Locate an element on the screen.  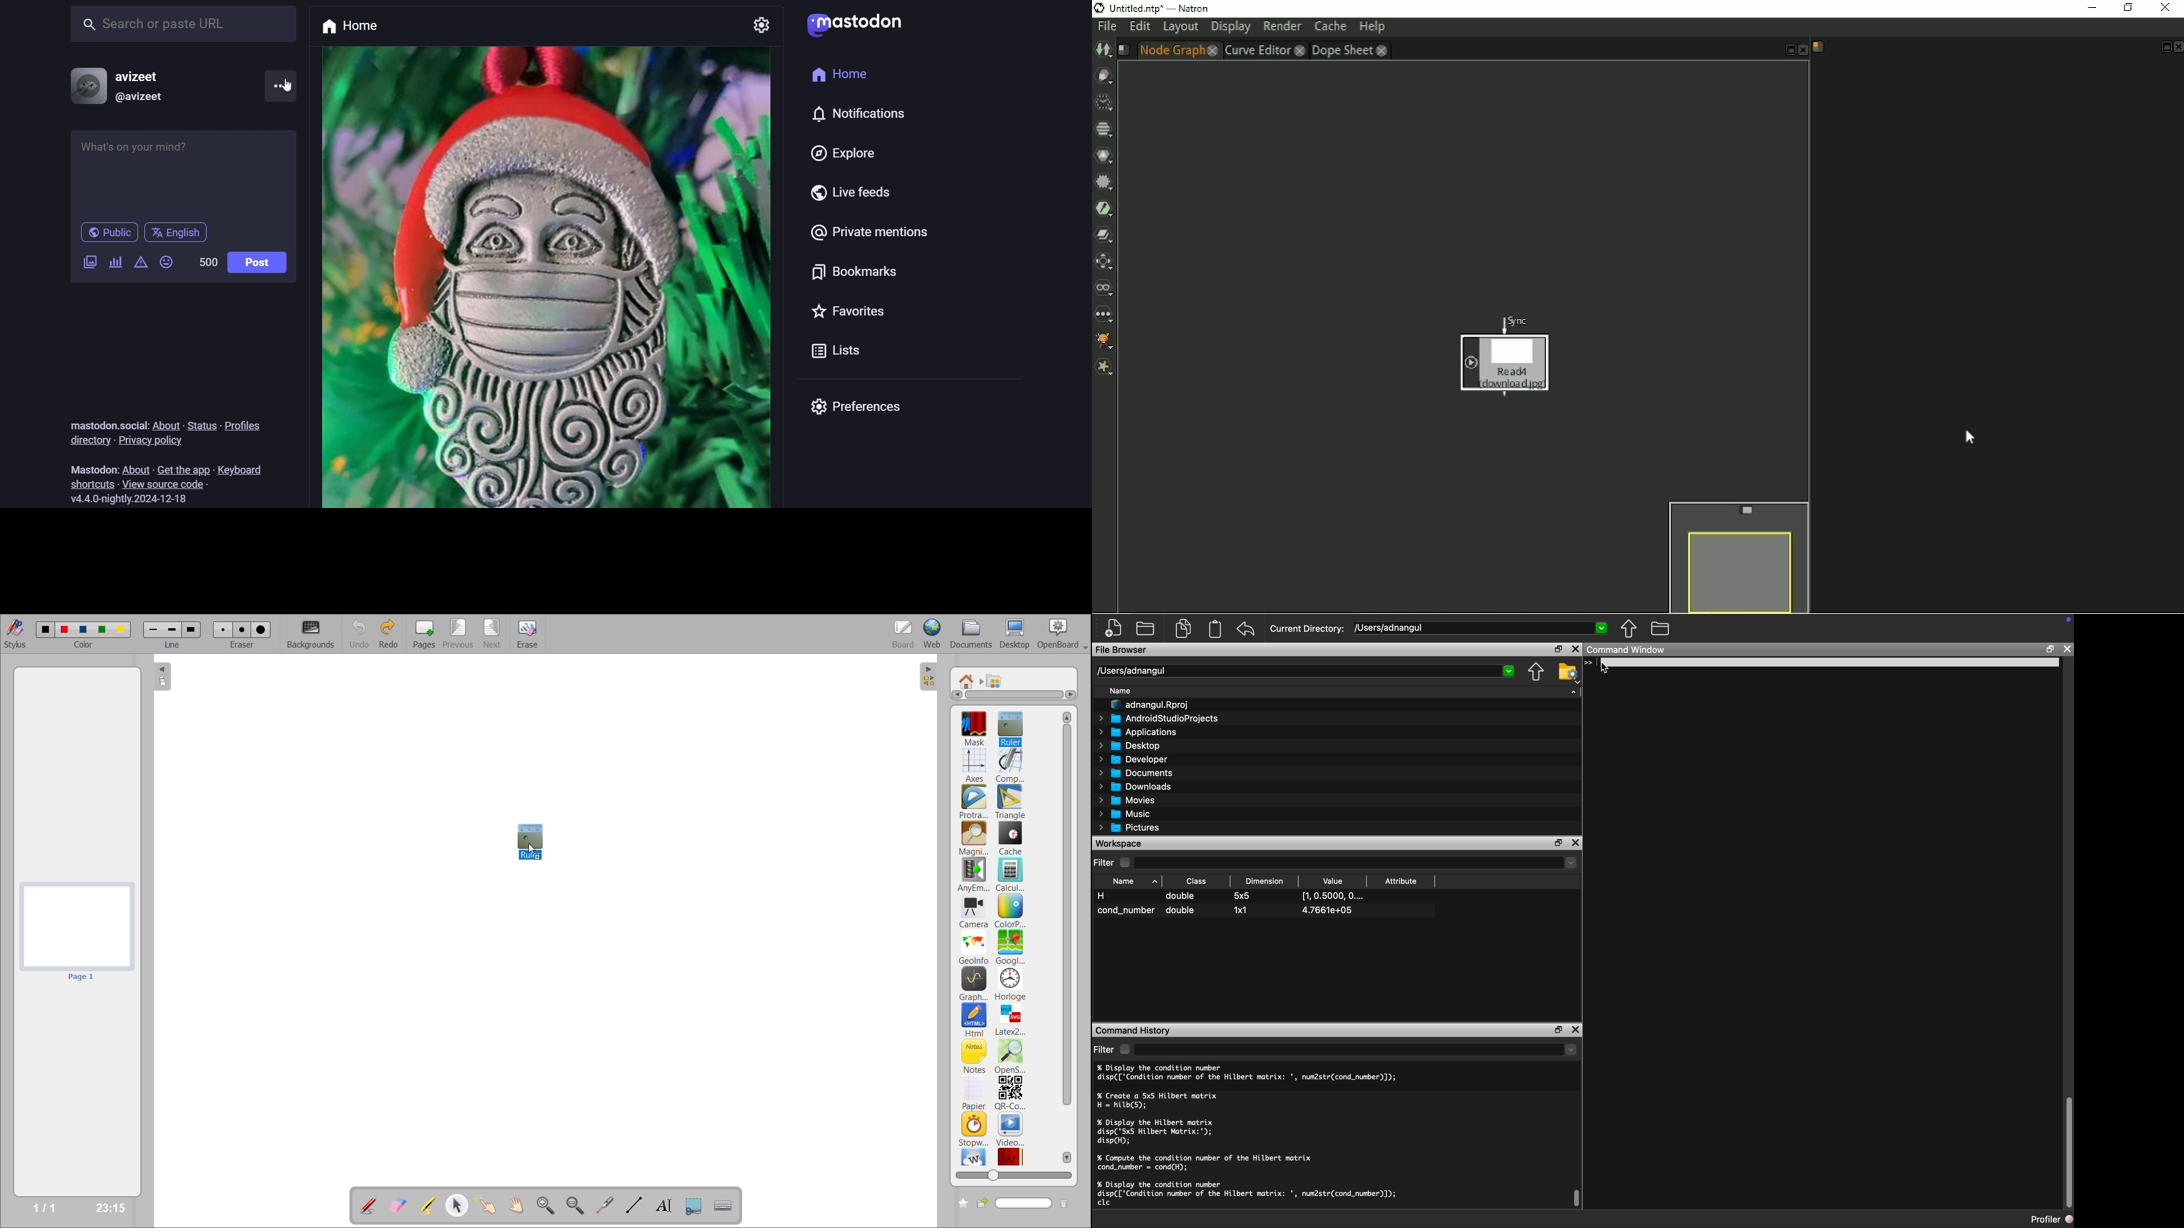
page preview is located at coordinates (75, 932).